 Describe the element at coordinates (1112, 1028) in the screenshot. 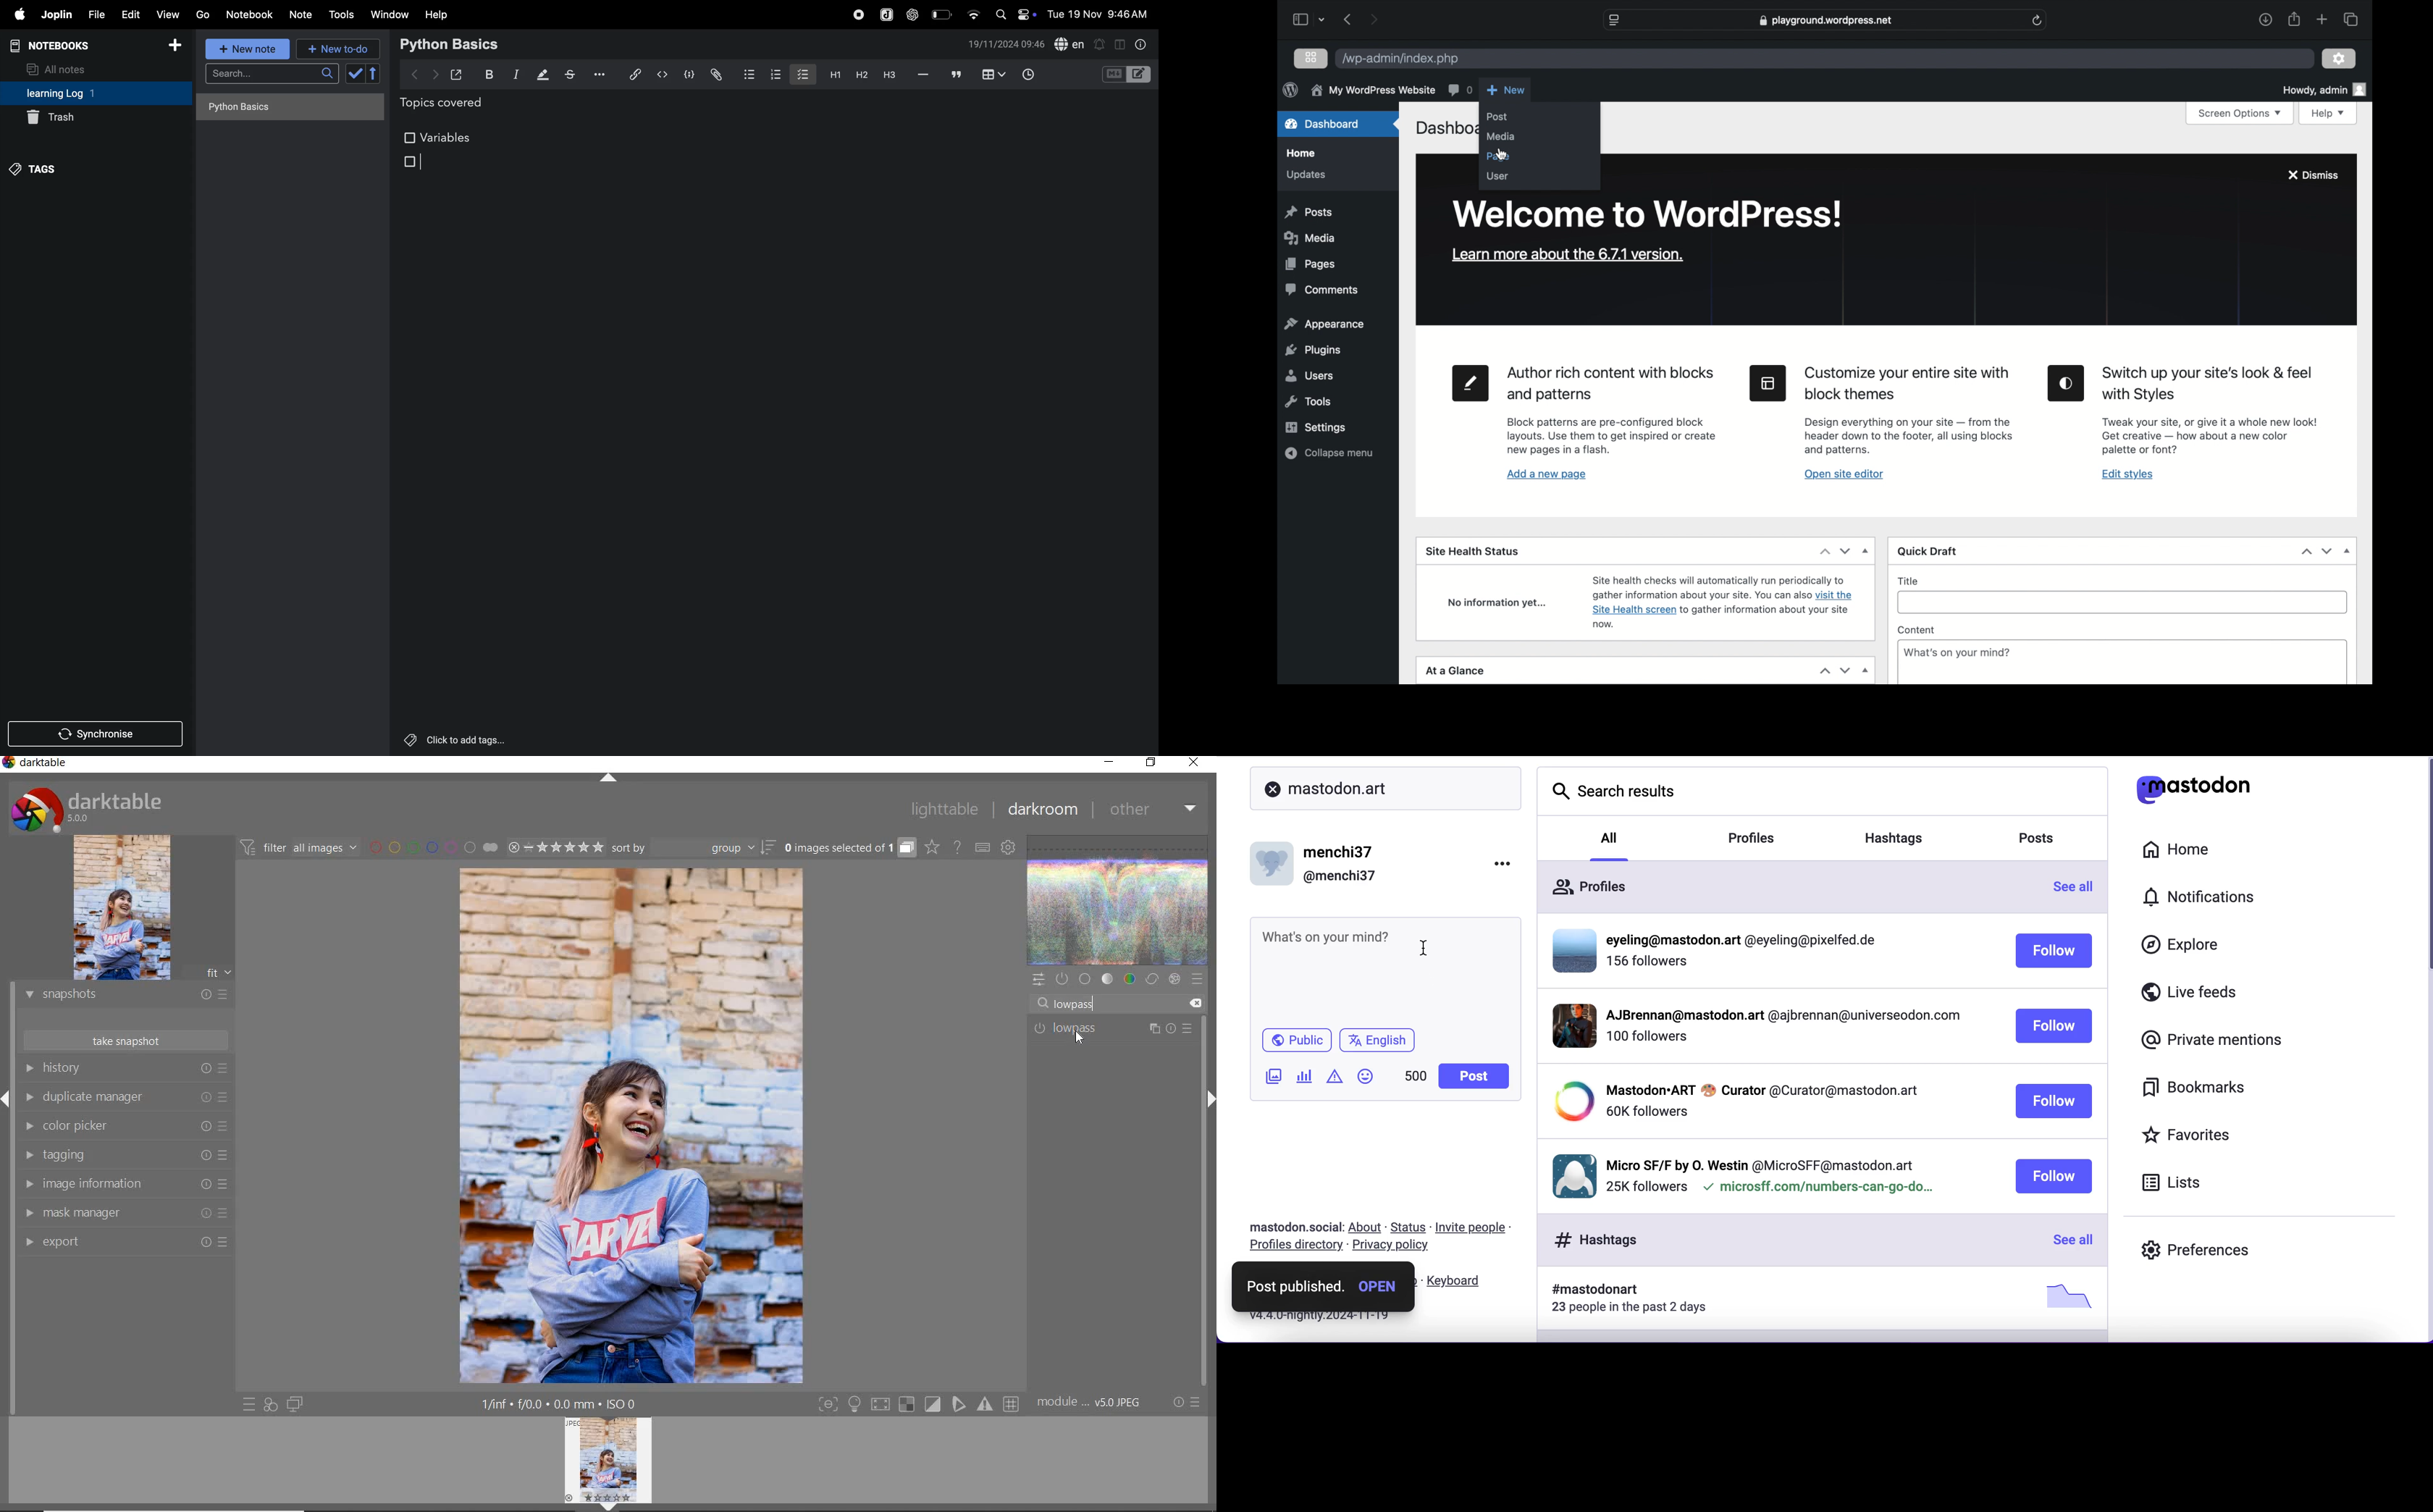

I see `lowpass` at that location.